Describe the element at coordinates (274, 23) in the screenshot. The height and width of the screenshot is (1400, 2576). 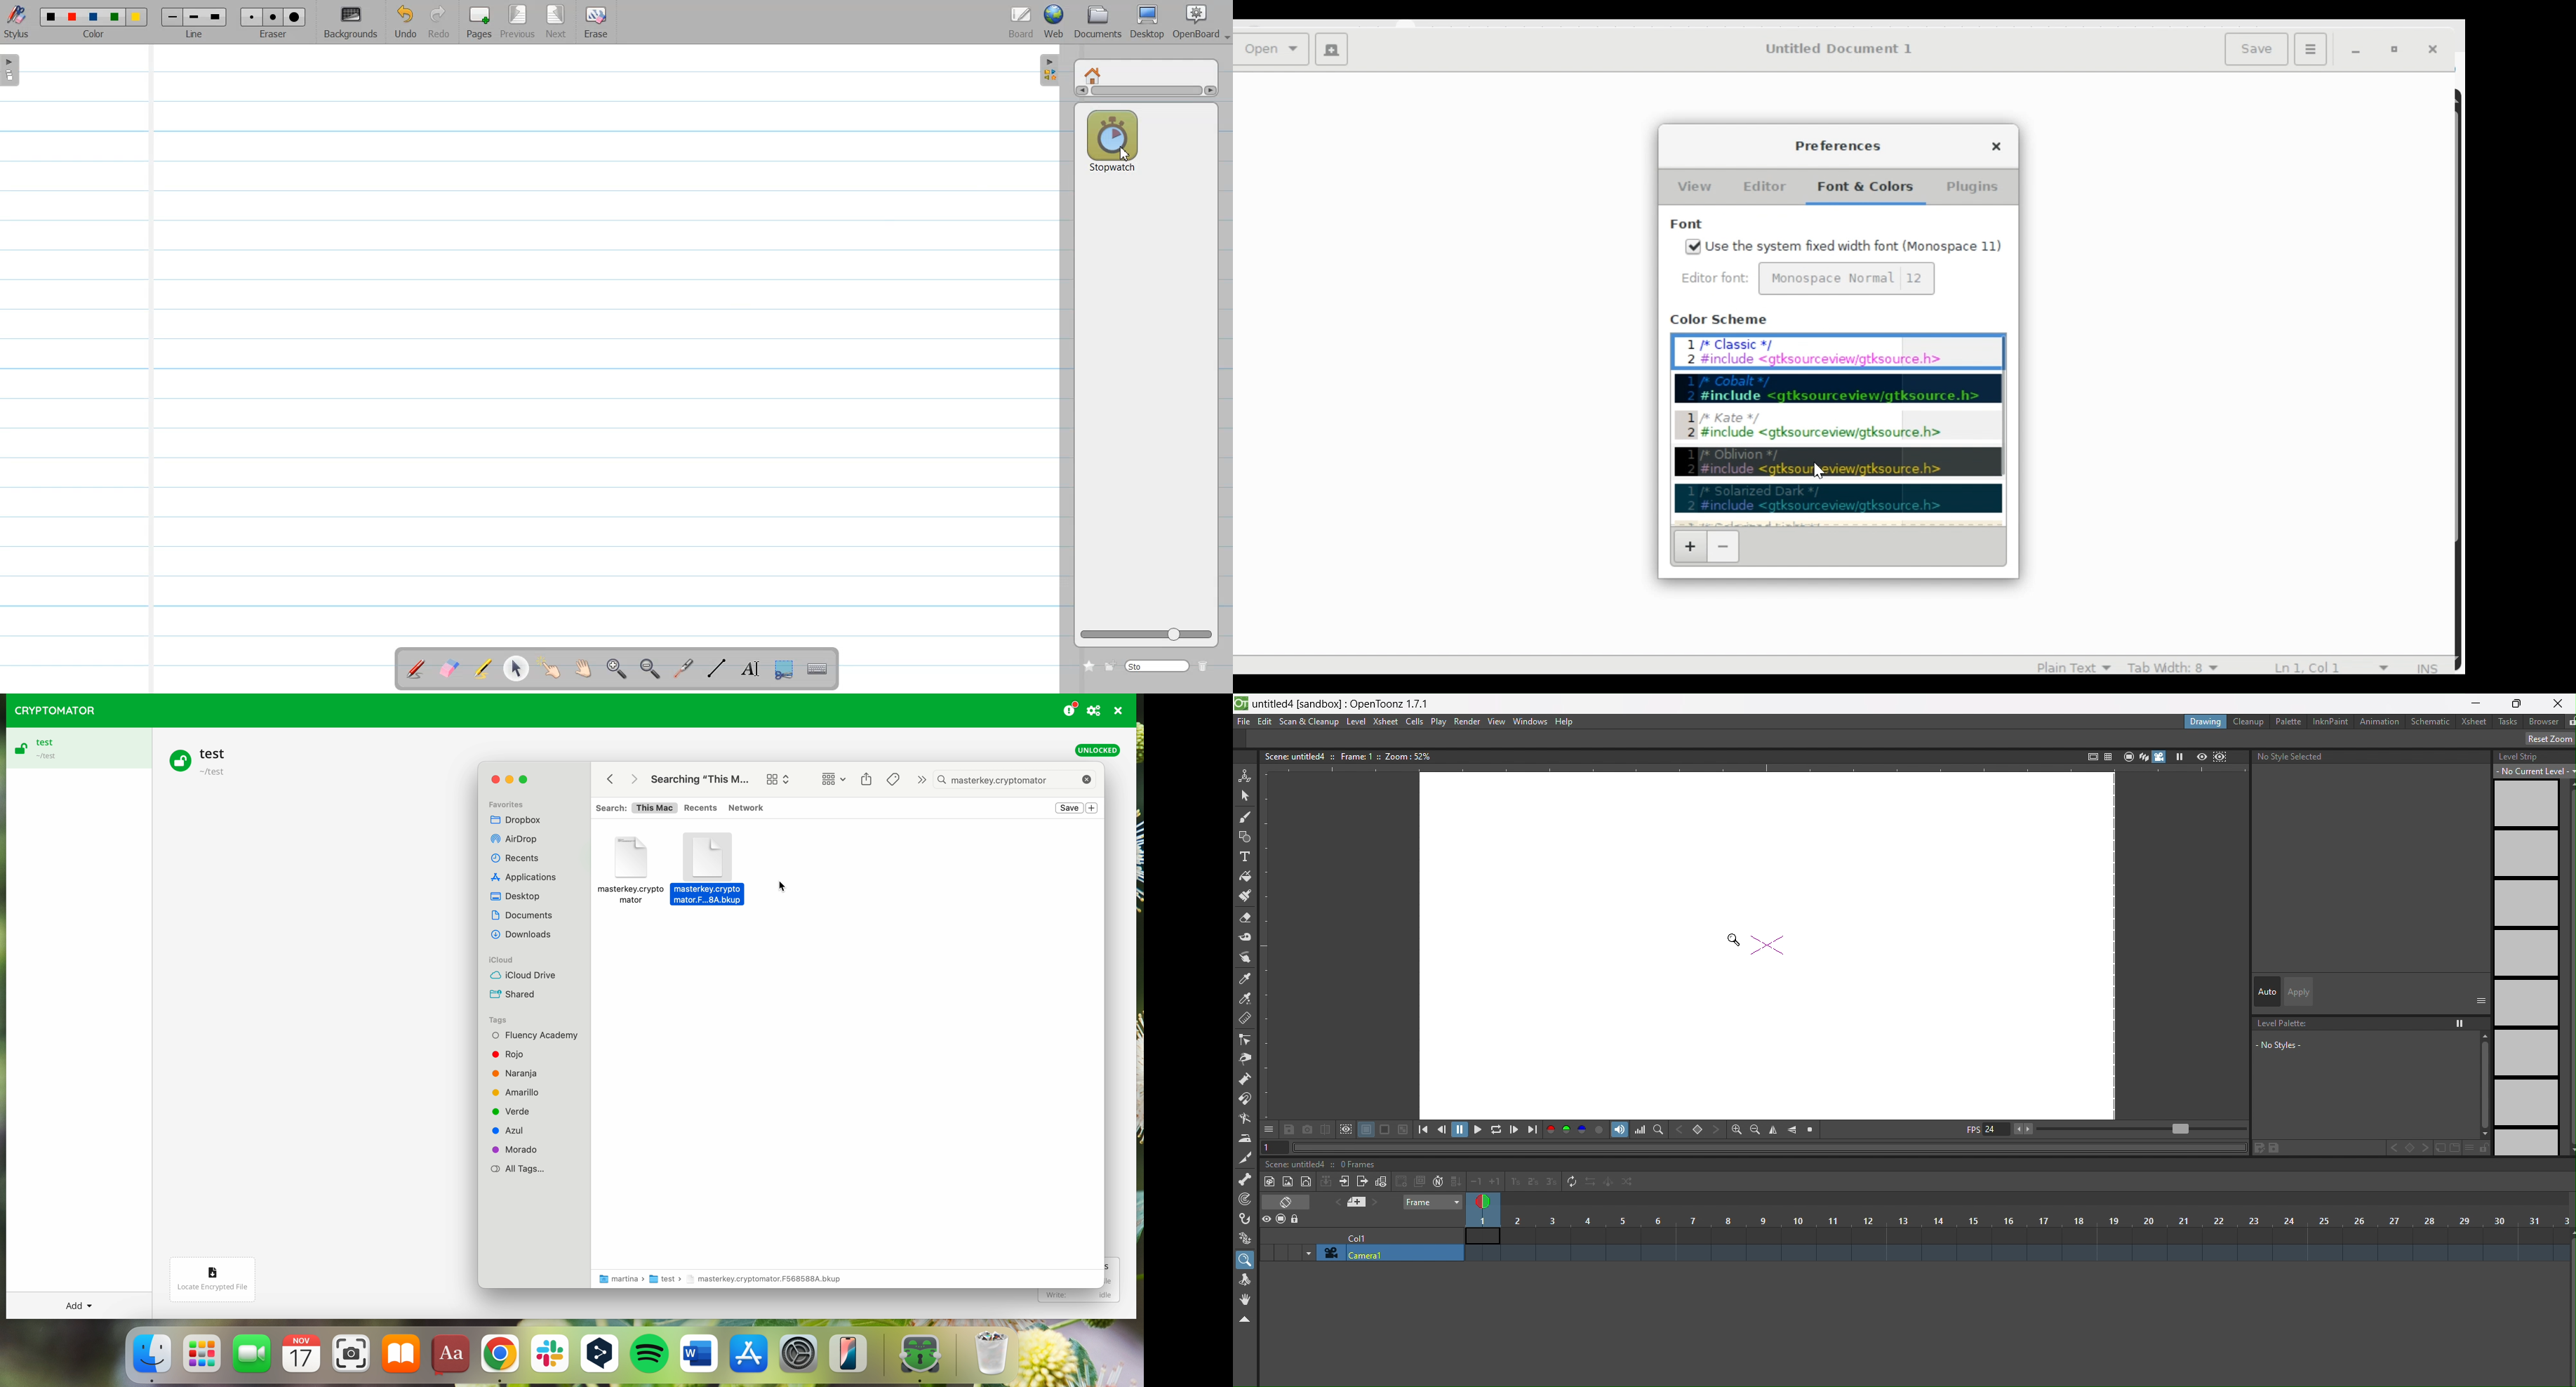
I see `Eraser` at that location.